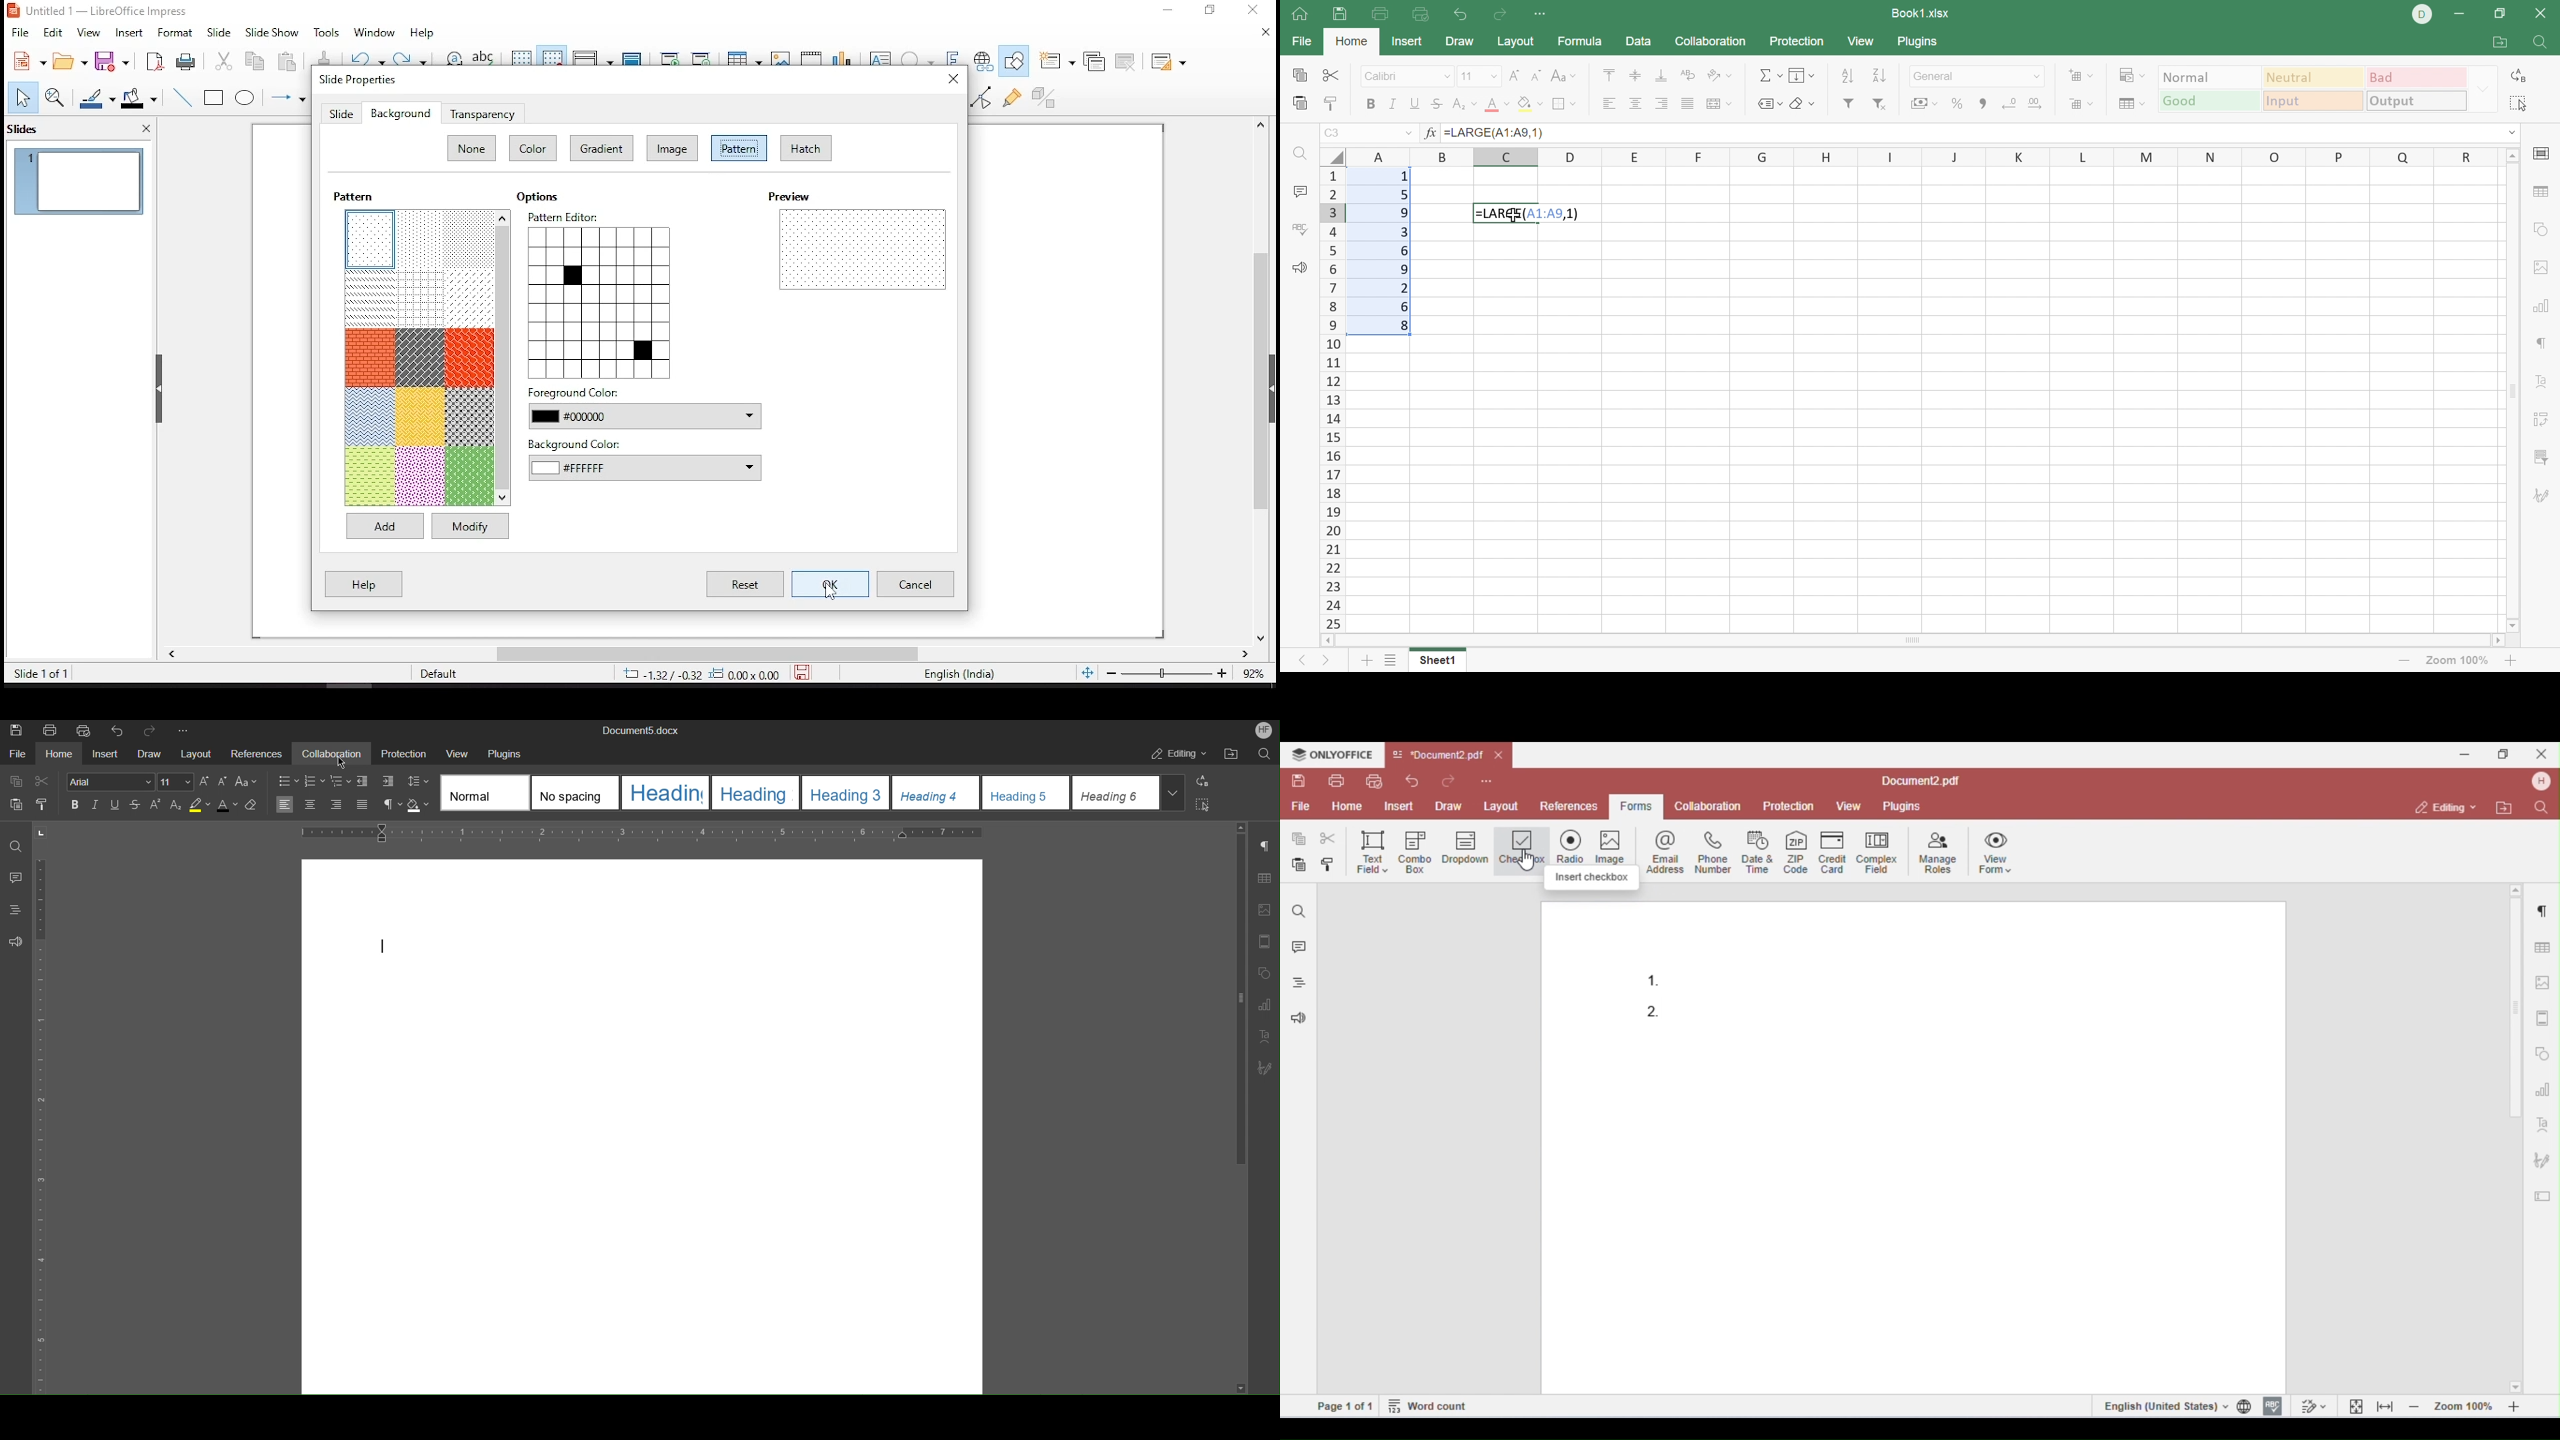  What do you see at coordinates (1563, 103) in the screenshot?
I see `Borders` at bounding box center [1563, 103].